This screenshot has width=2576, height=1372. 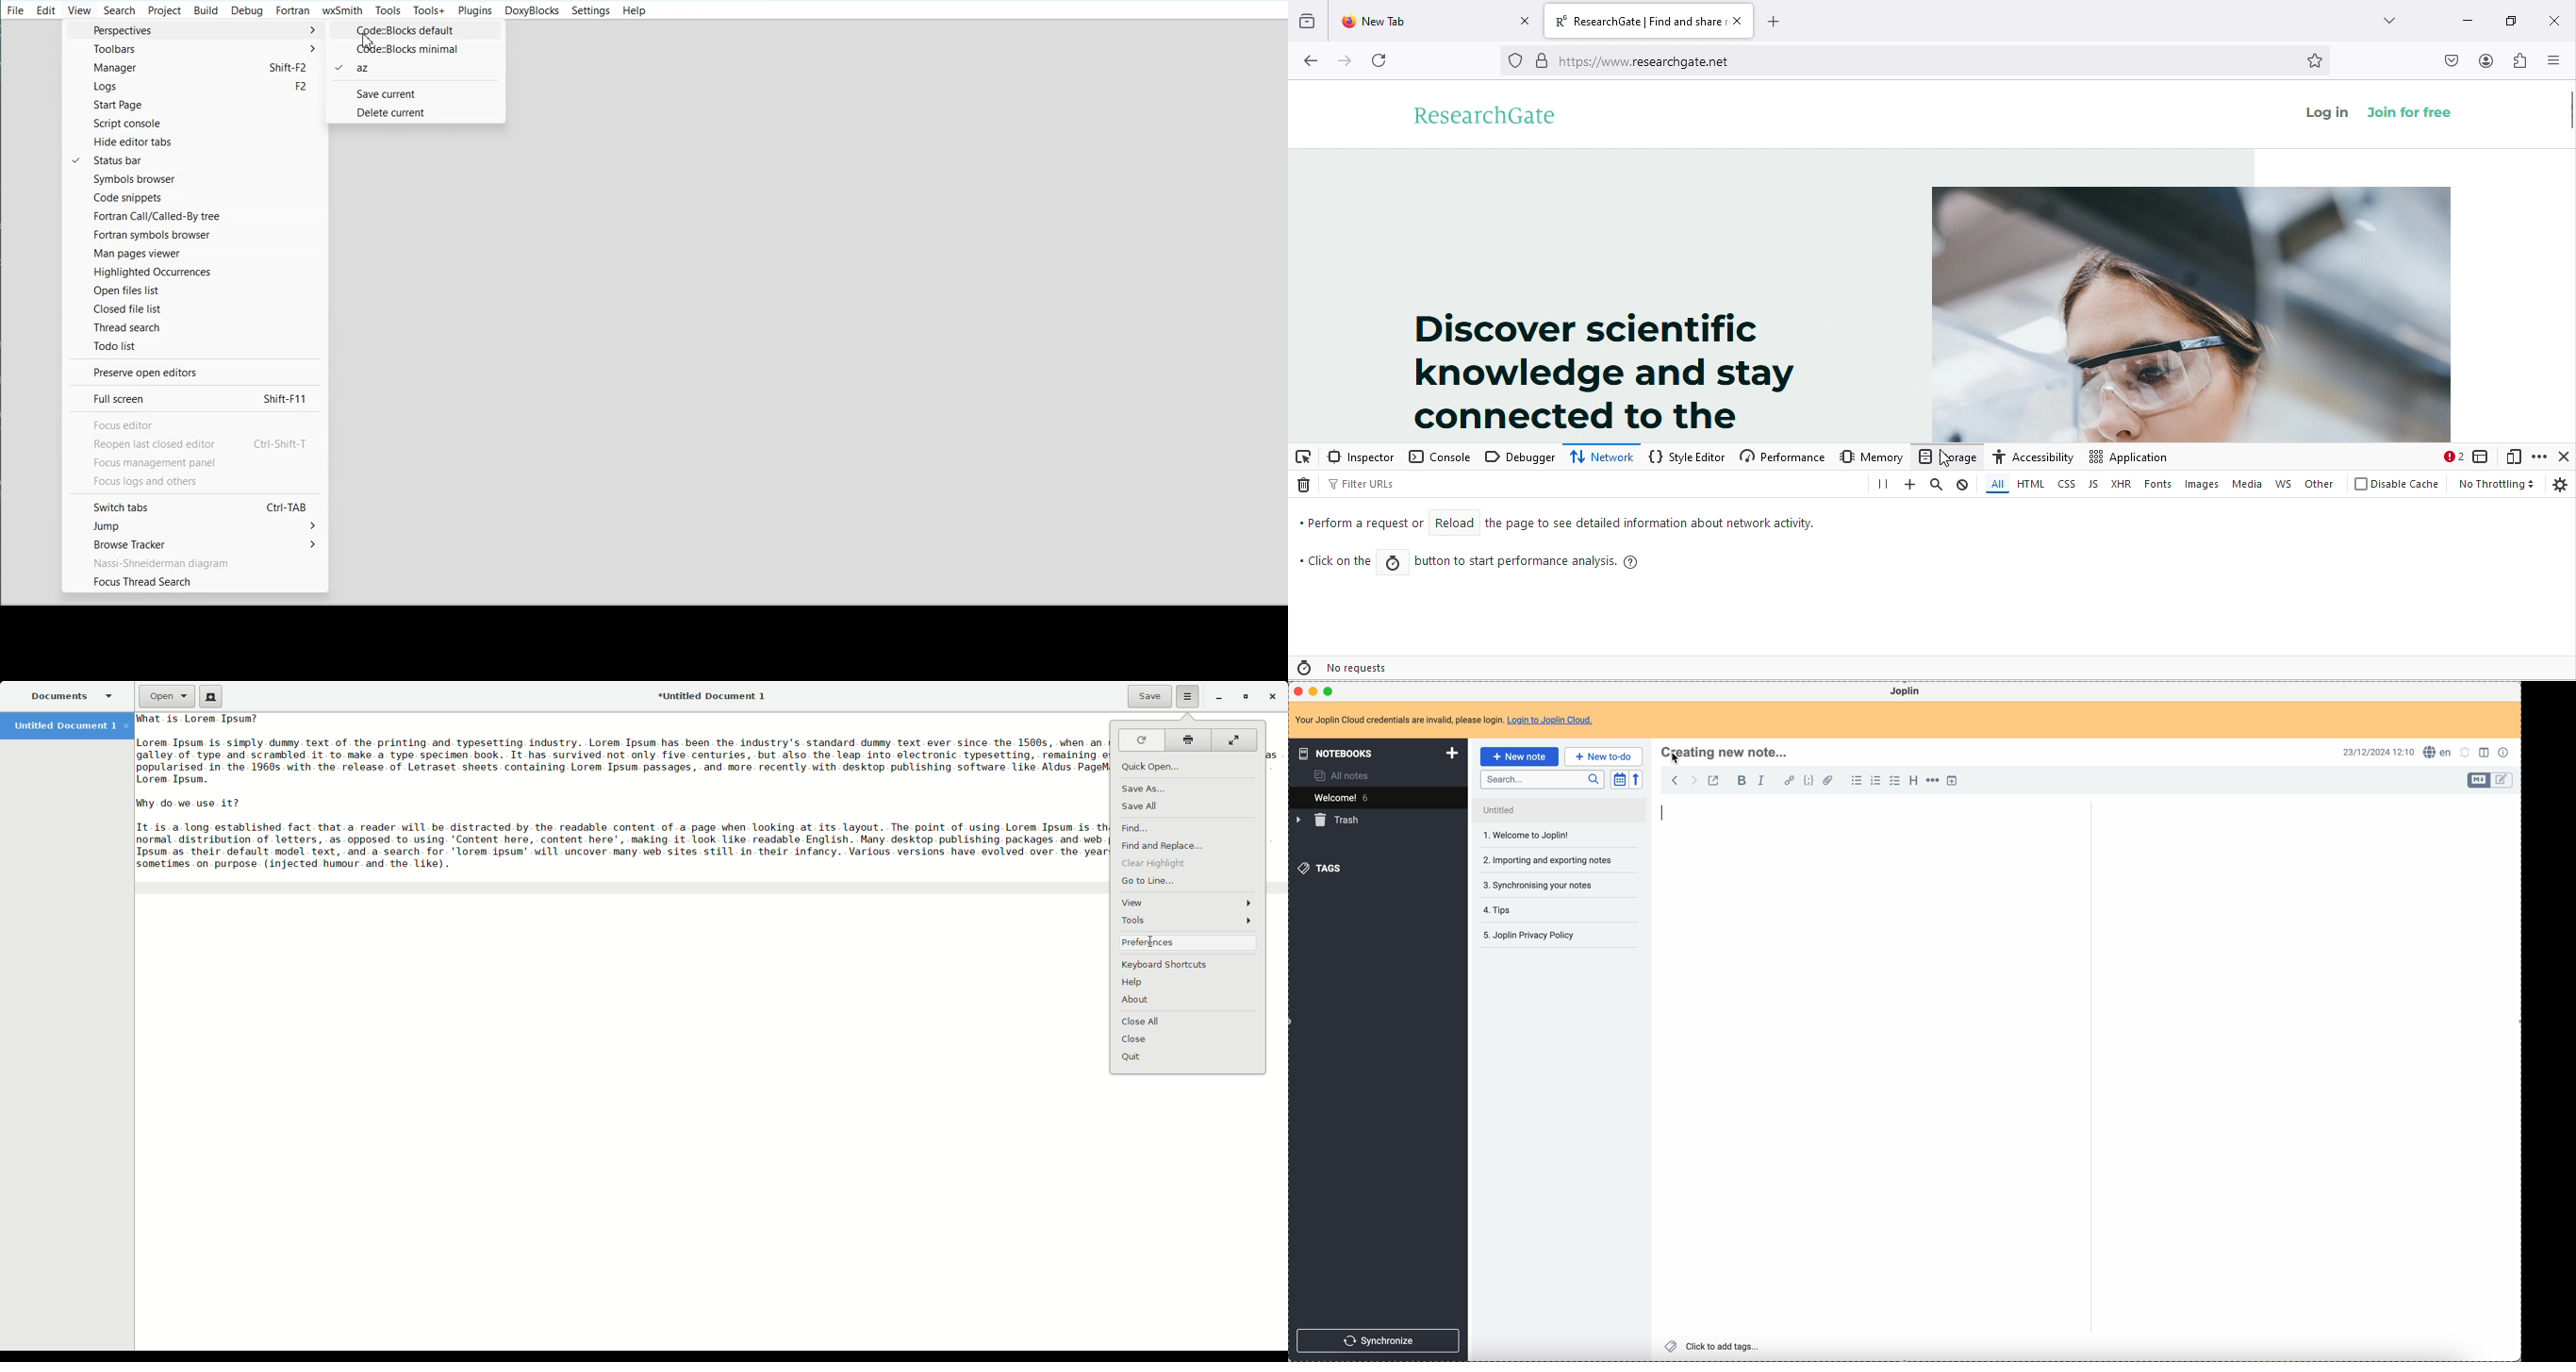 I want to click on performance, so click(x=1780, y=458).